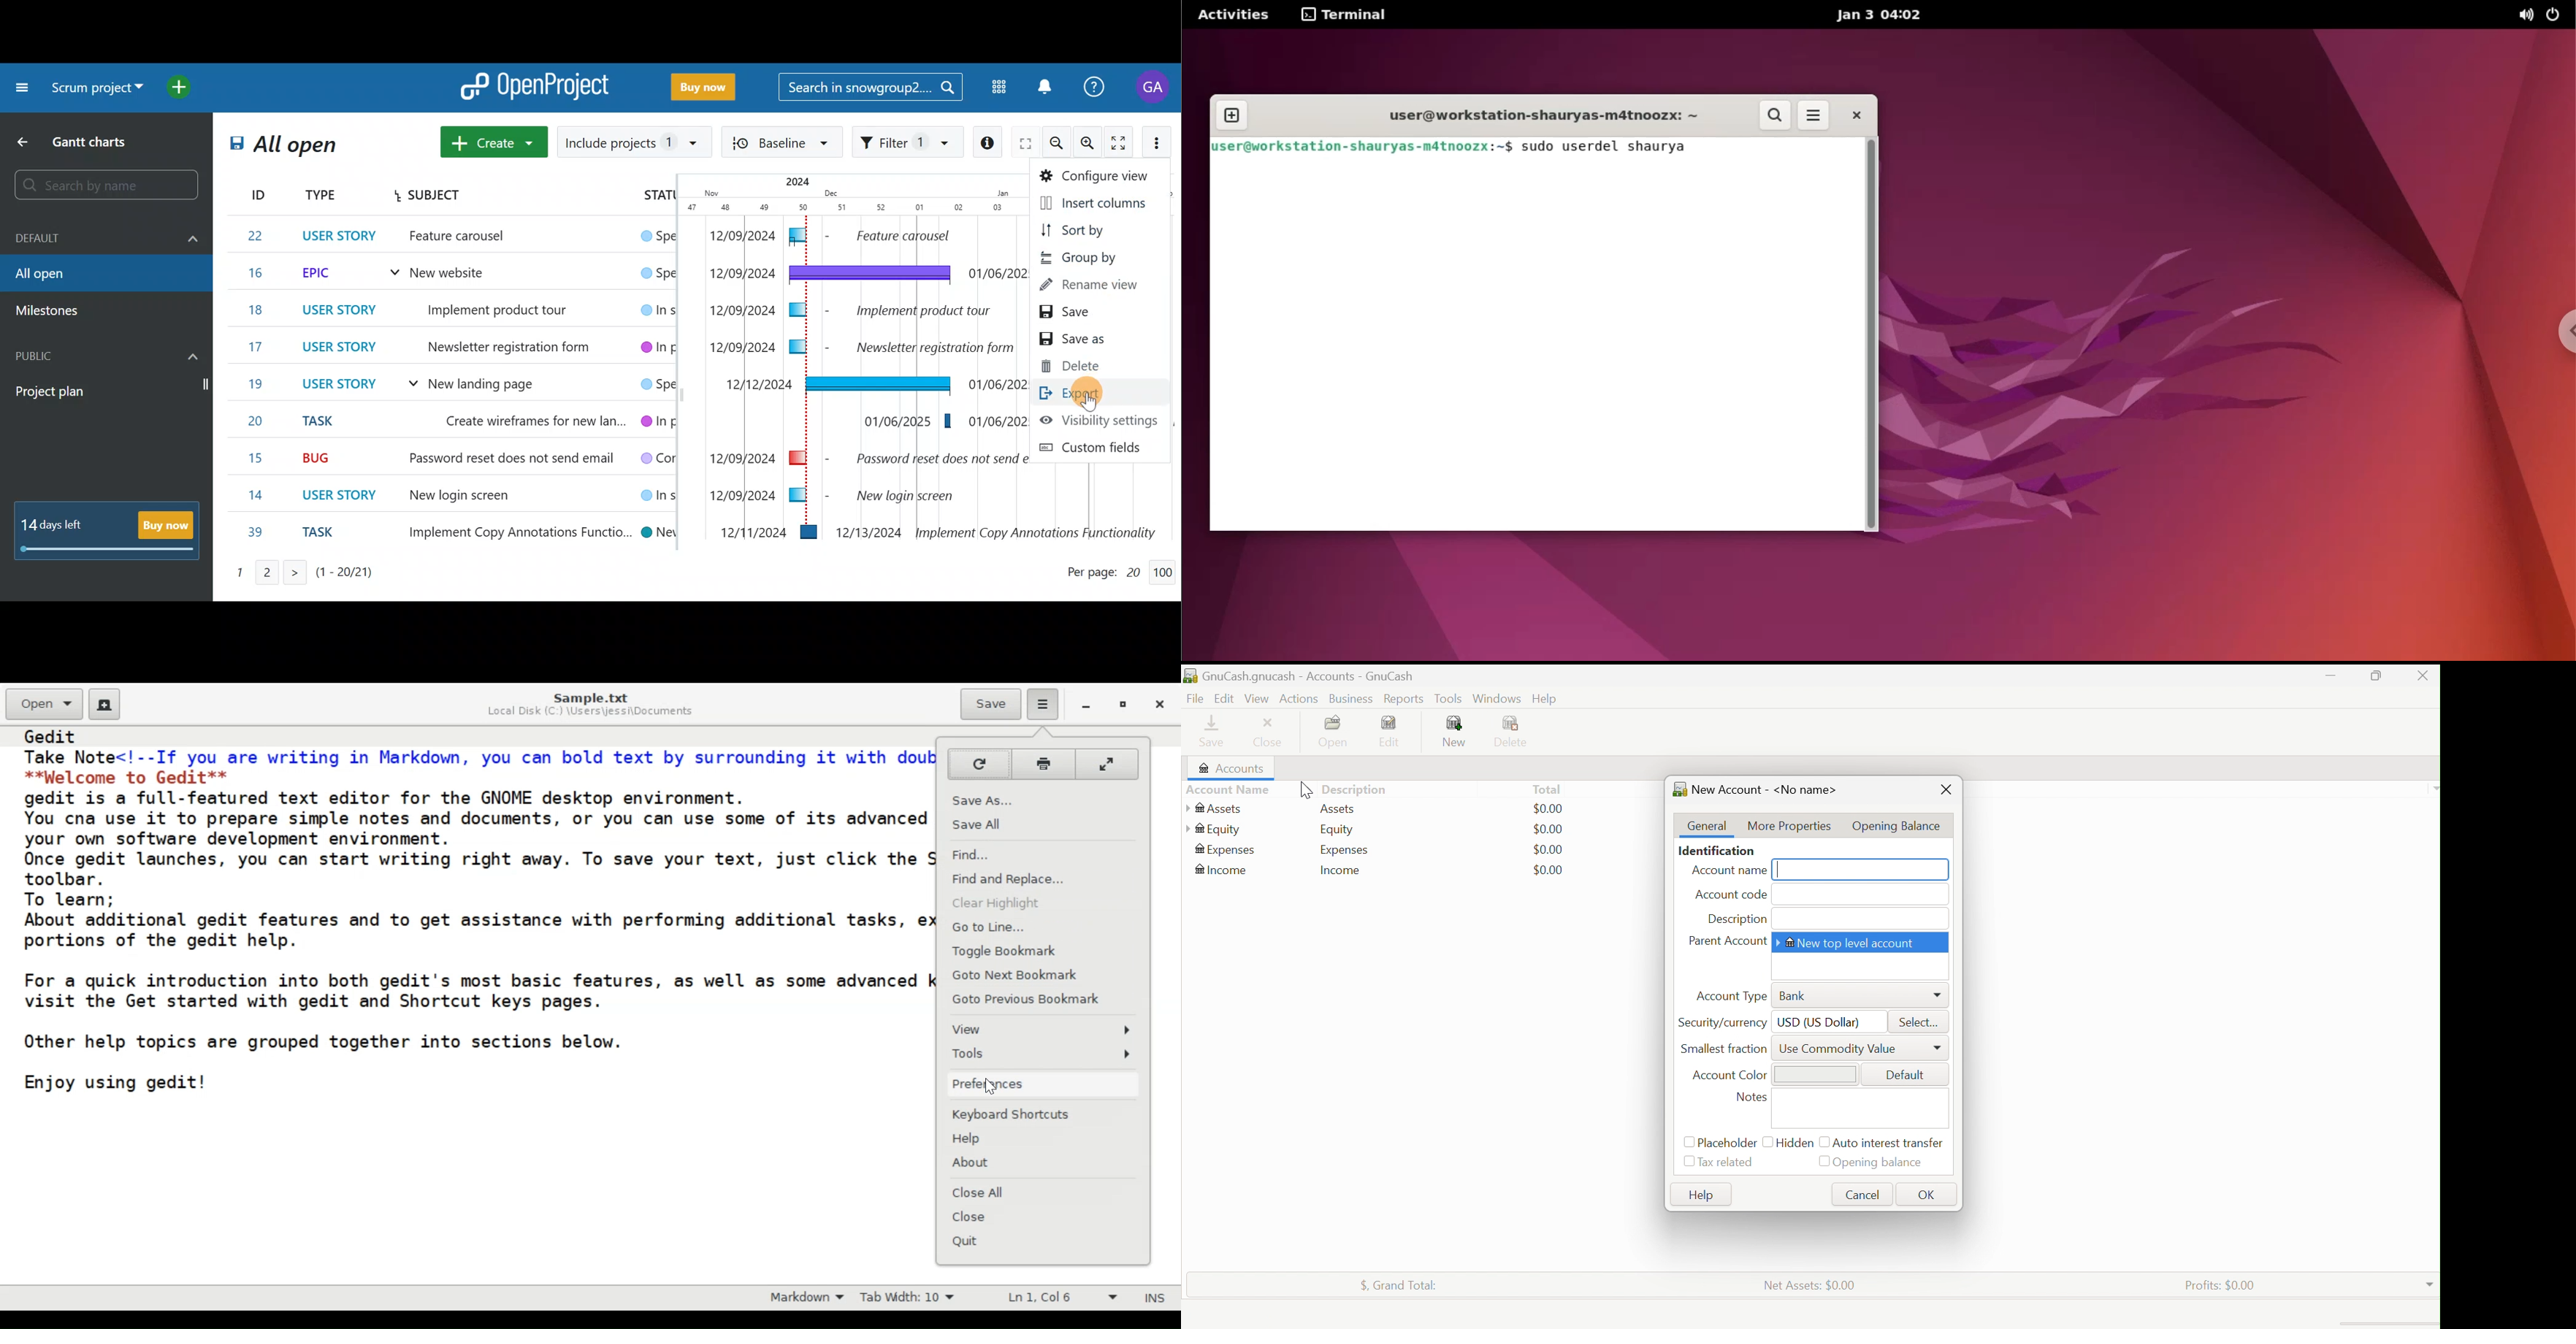 This screenshot has width=2576, height=1344. Describe the element at coordinates (1890, 1143) in the screenshot. I see `Auto interest transfer` at that location.